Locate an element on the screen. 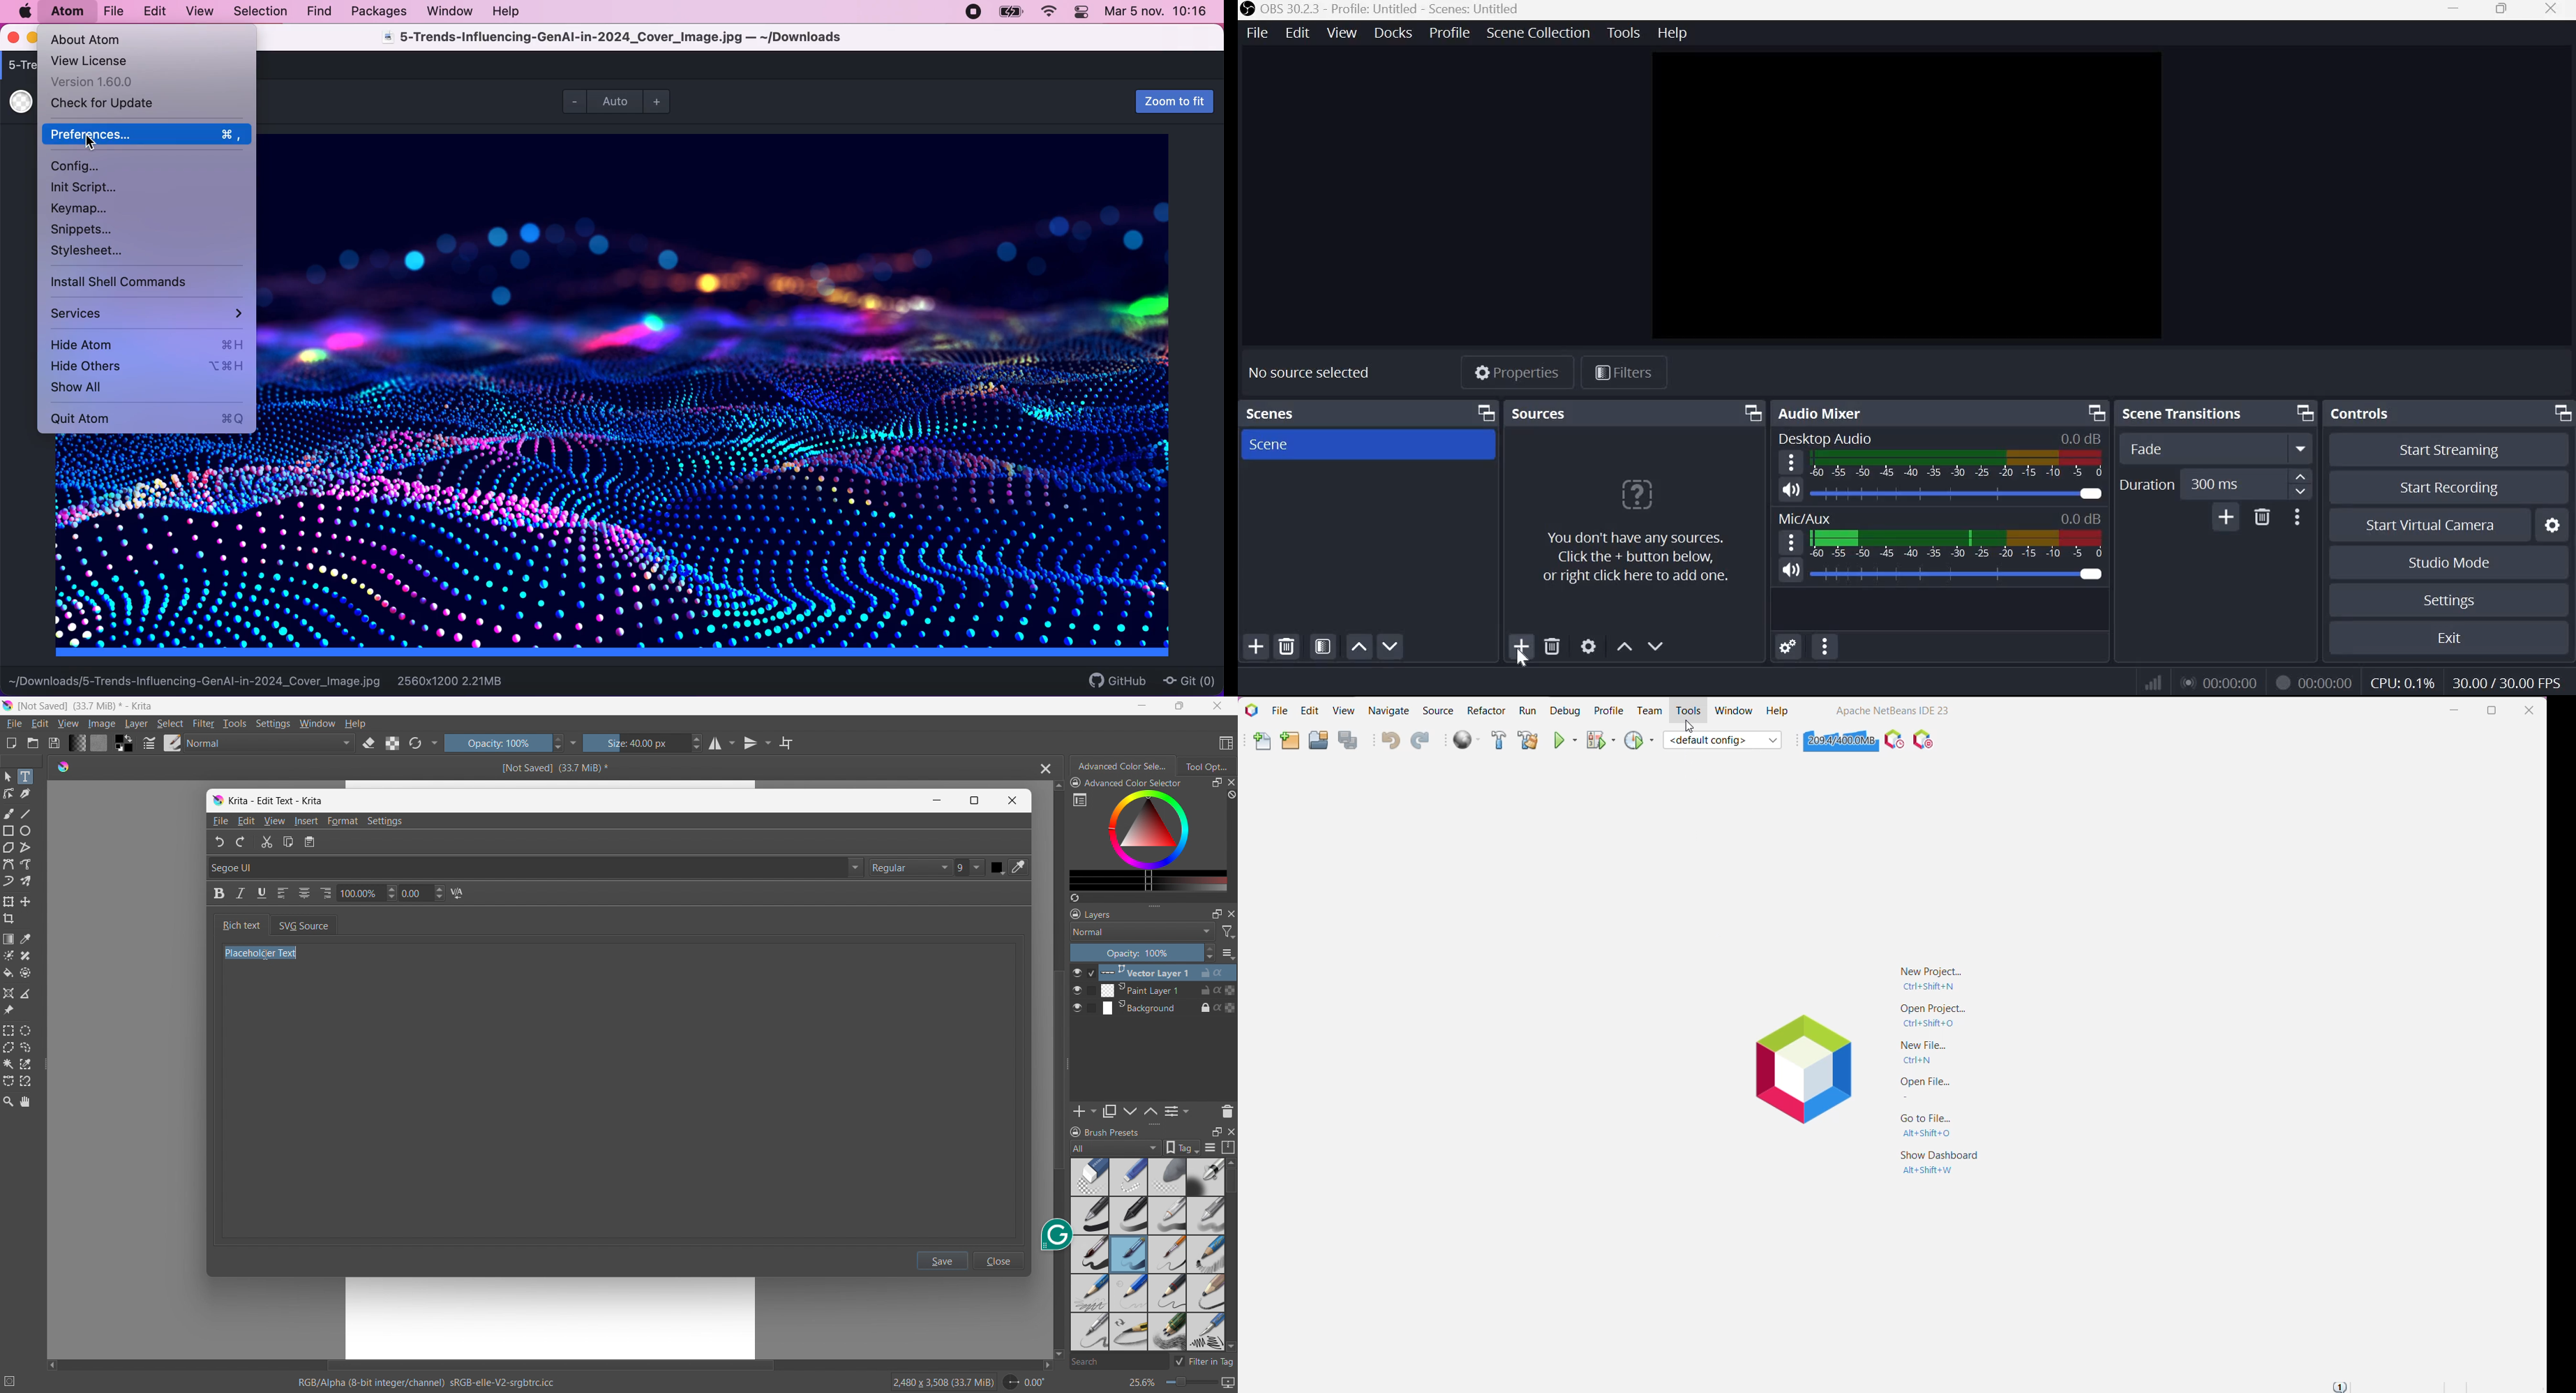 This screenshot has height=1400, width=2576. file is located at coordinates (112, 11).